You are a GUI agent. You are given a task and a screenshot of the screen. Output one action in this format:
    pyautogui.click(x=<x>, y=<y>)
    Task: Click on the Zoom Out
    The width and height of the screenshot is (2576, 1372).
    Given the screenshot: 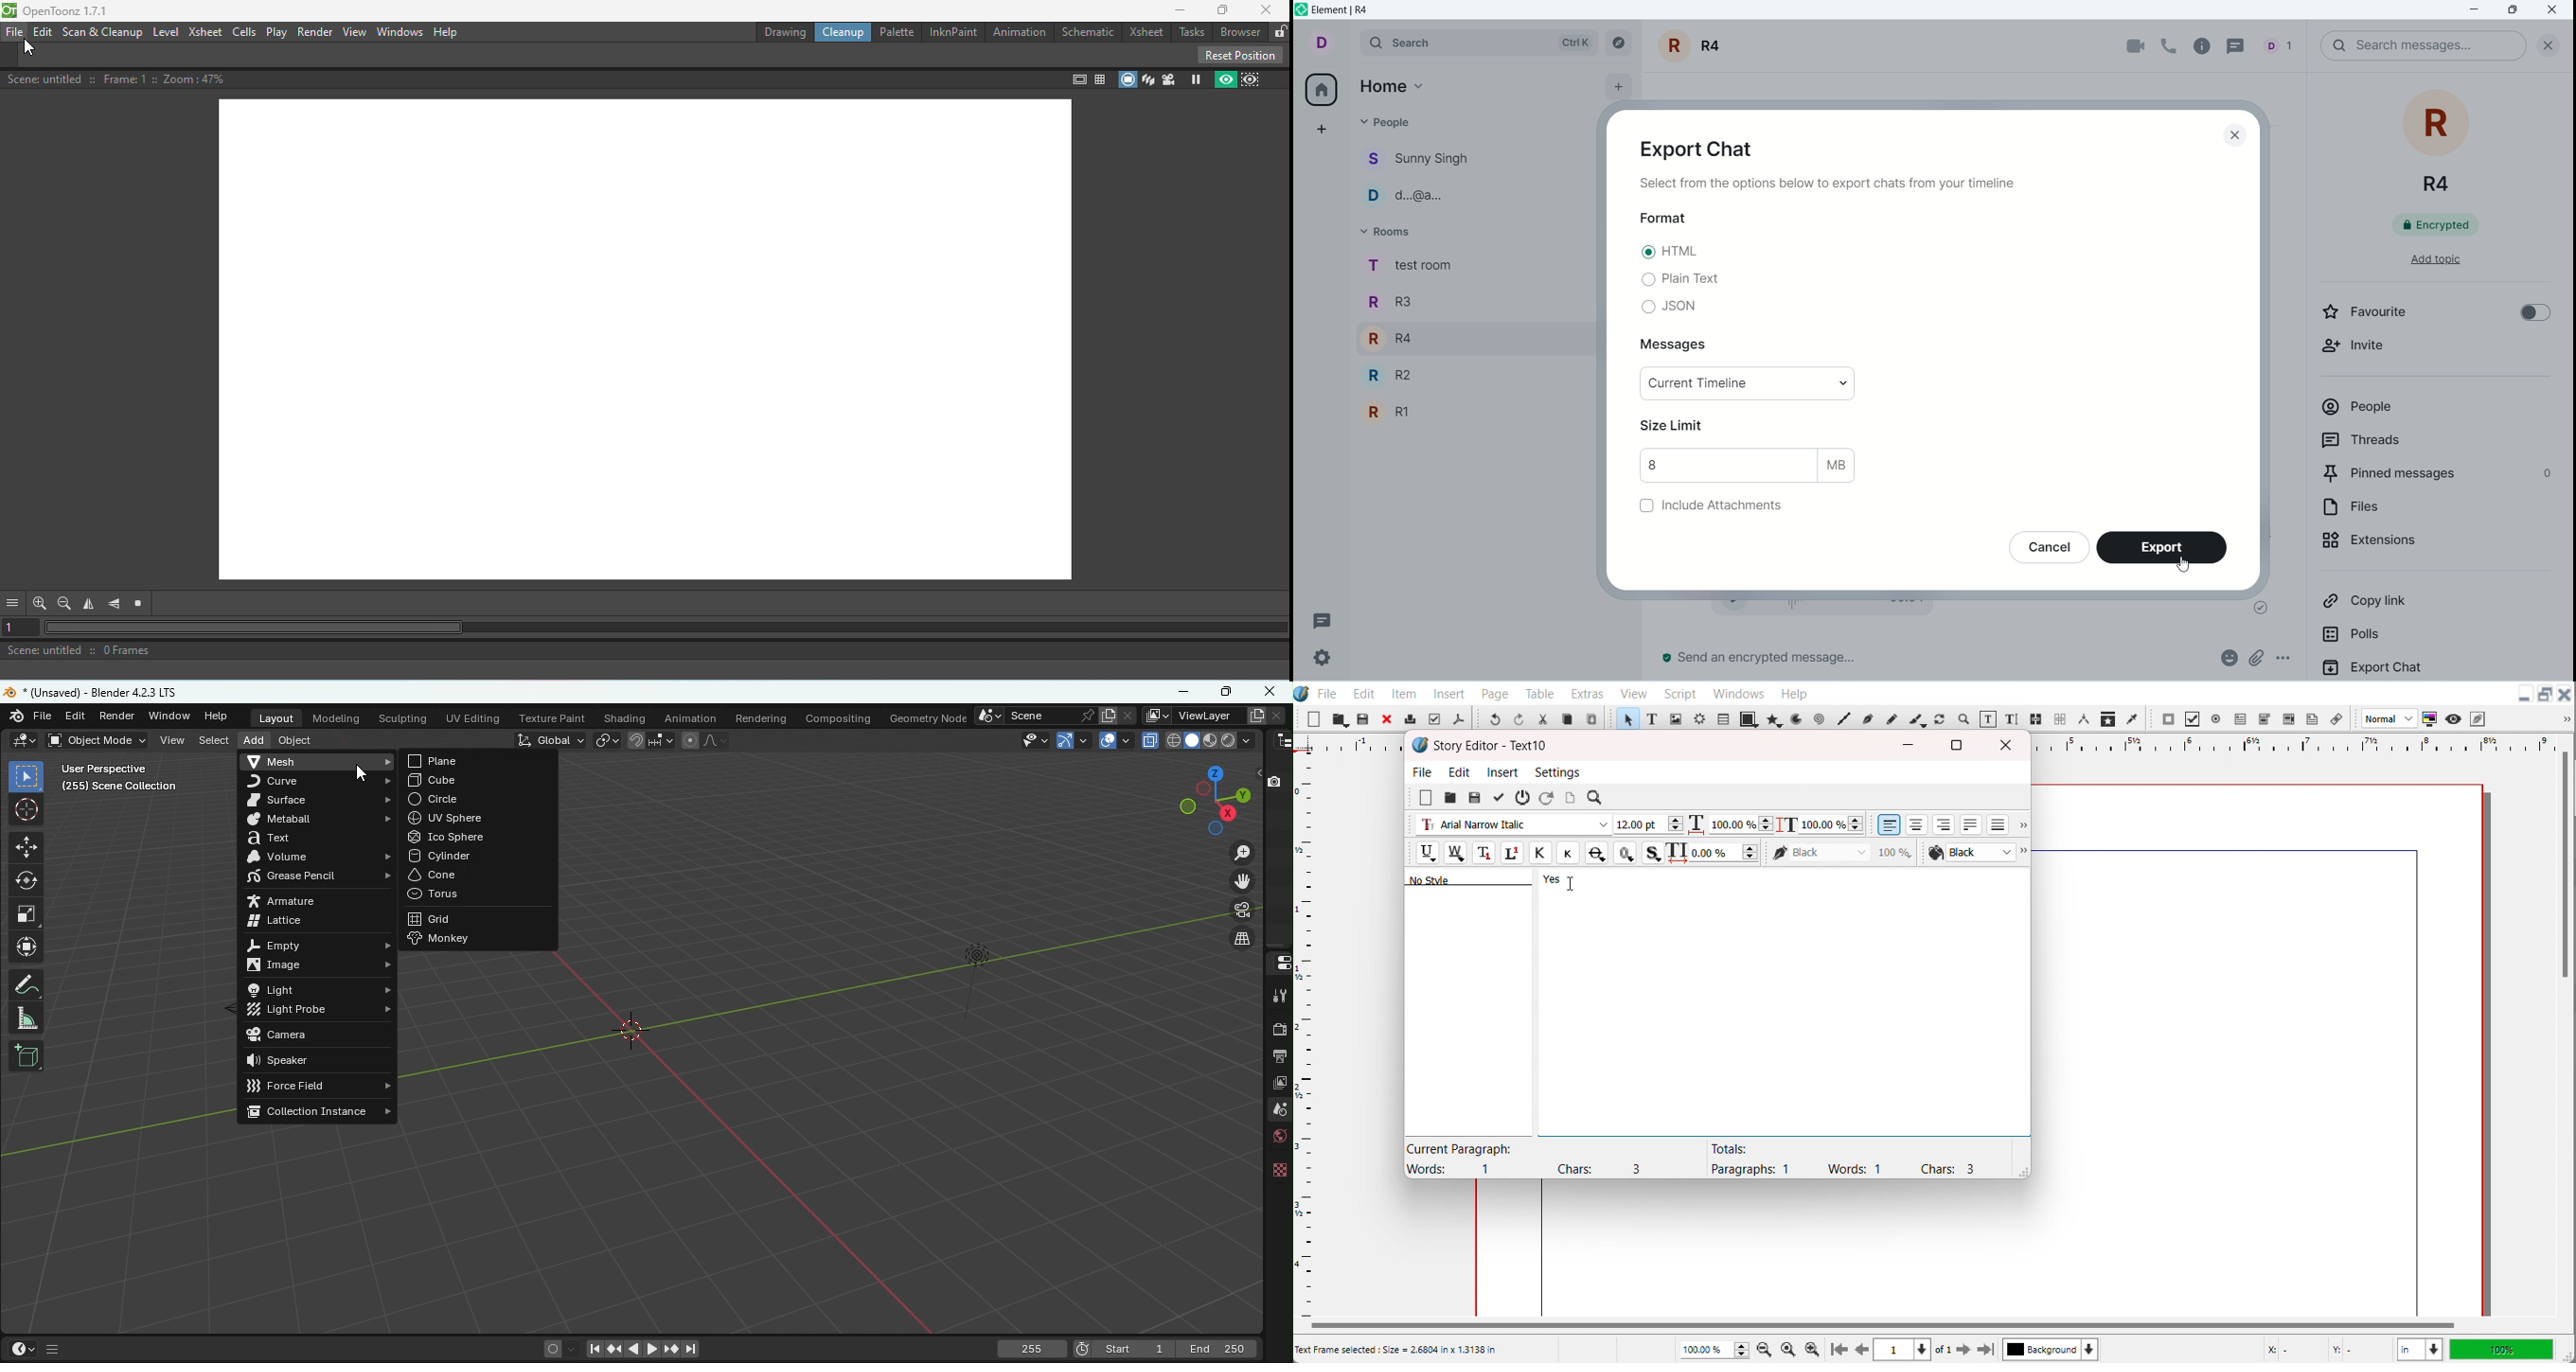 What is the action you would take?
    pyautogui.click(x=1766, y=1348)
    